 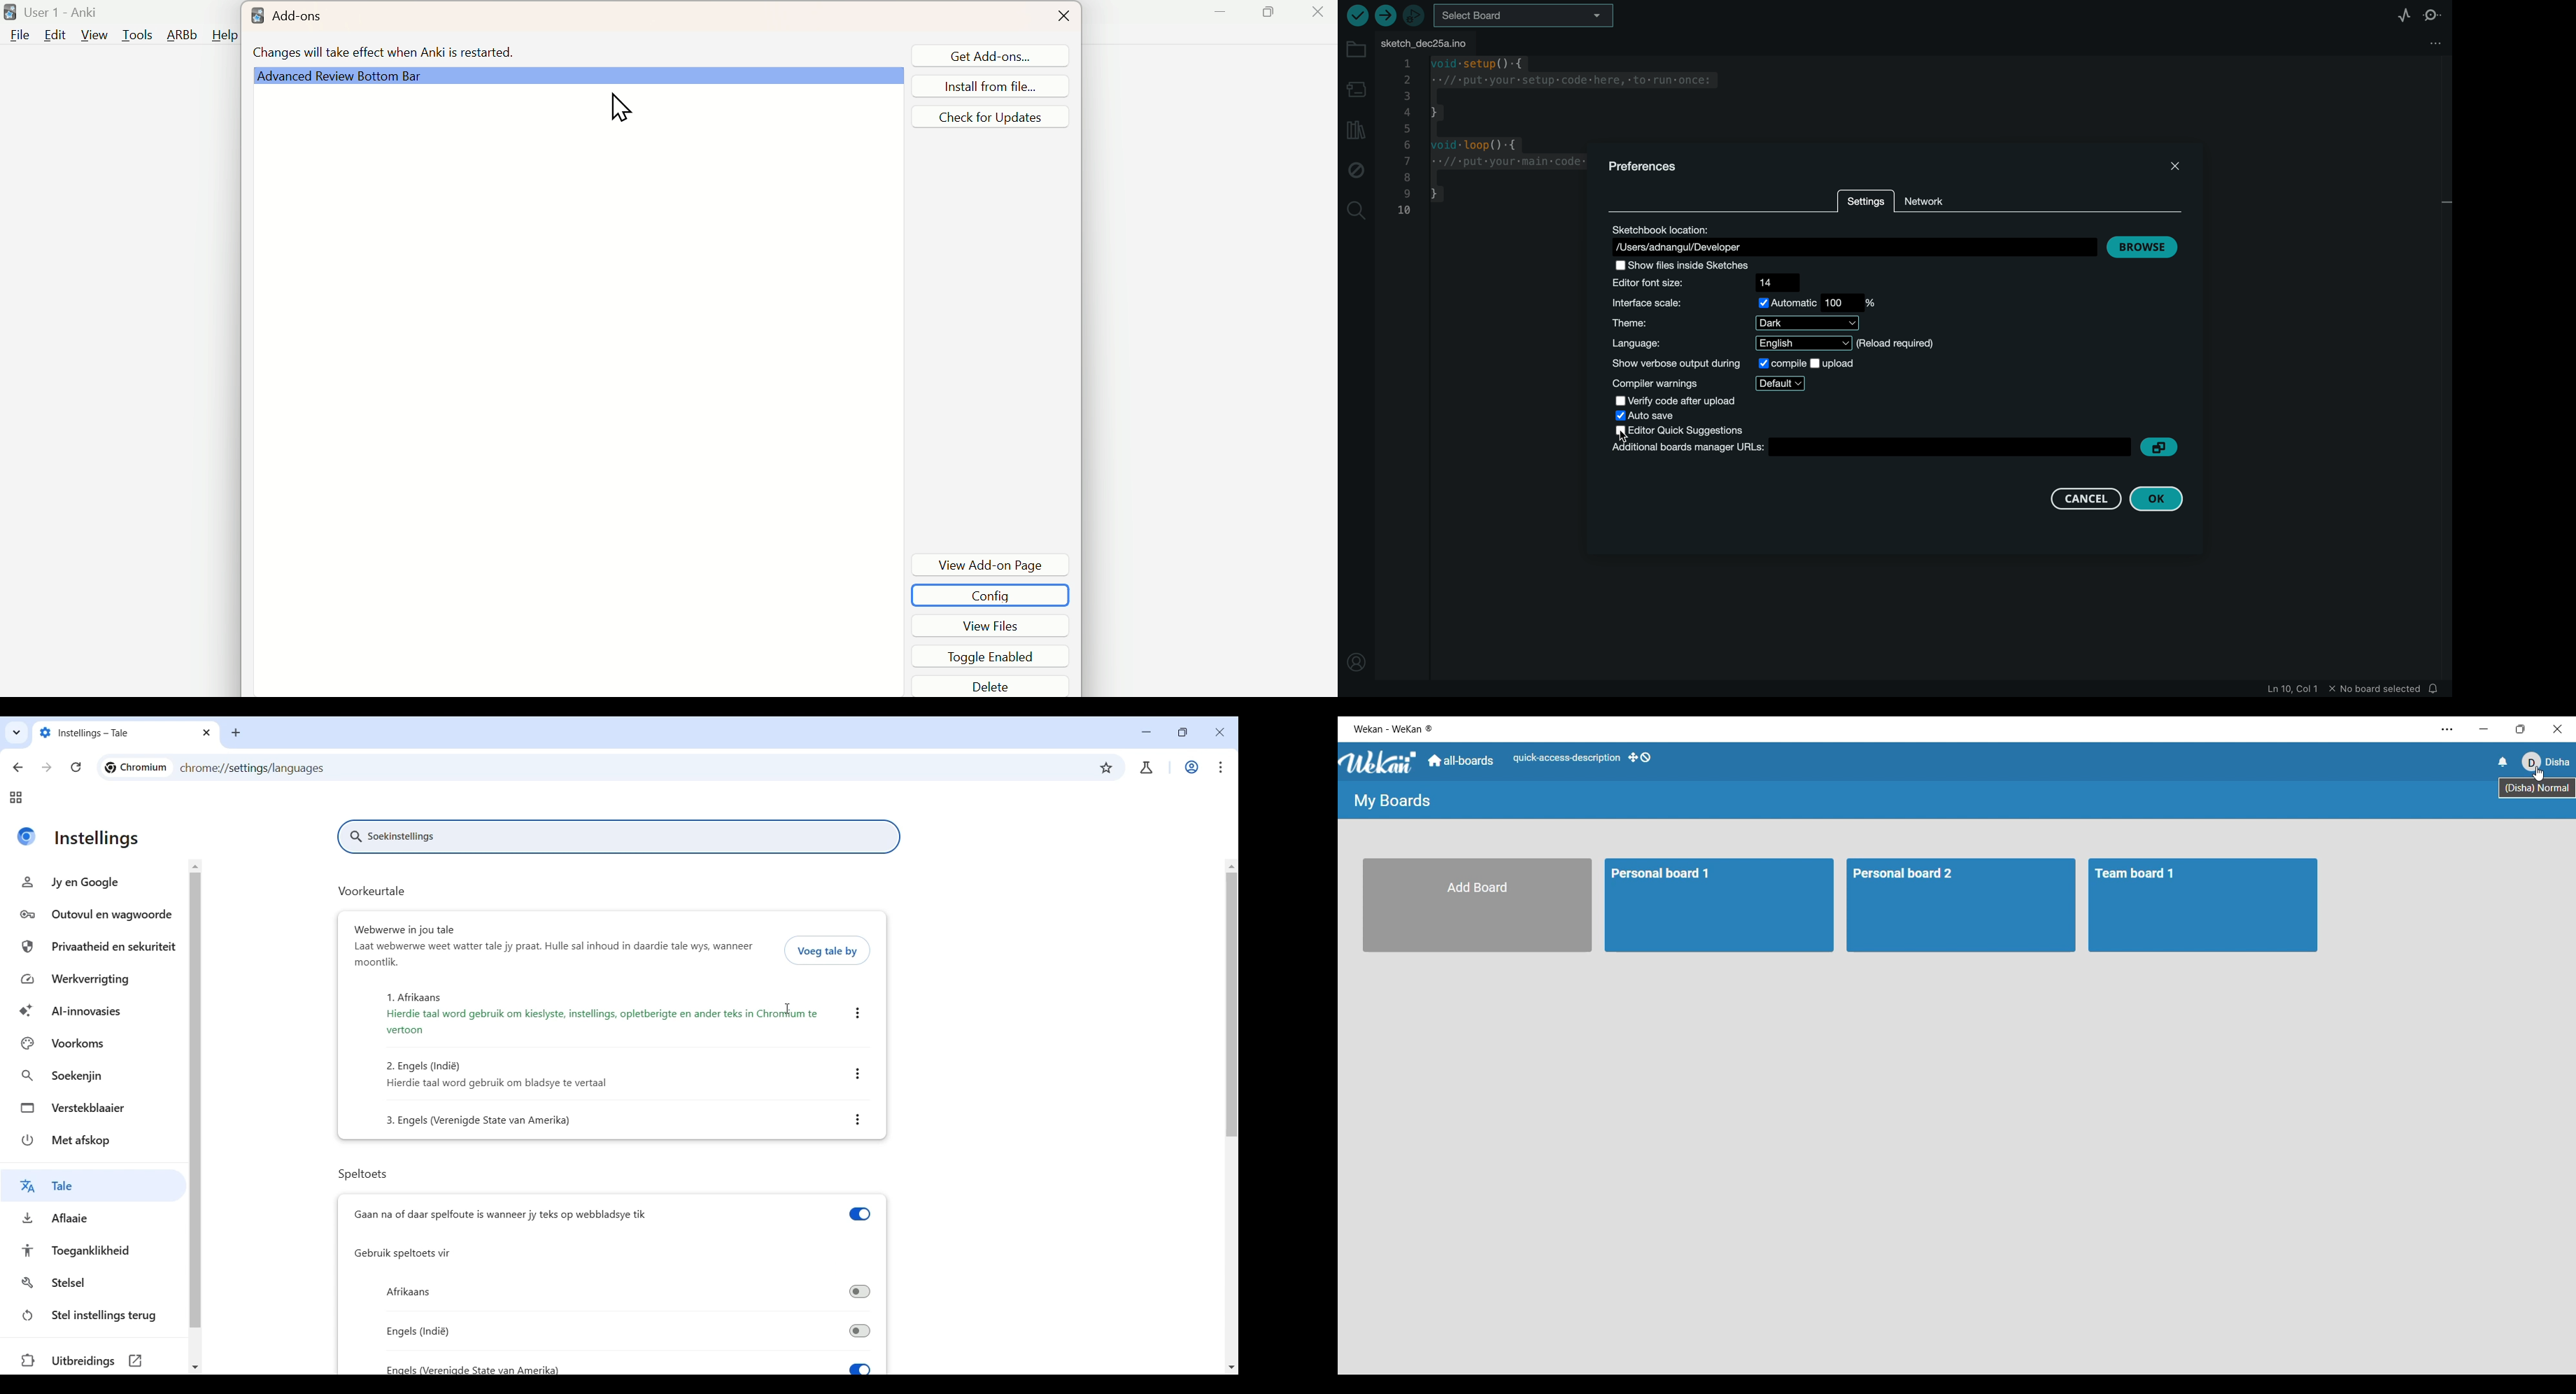 What do you see at coordinates (195, 1368) in the screenshot?
I see `quick slide to bottom` at bounding box center [195, 1368].